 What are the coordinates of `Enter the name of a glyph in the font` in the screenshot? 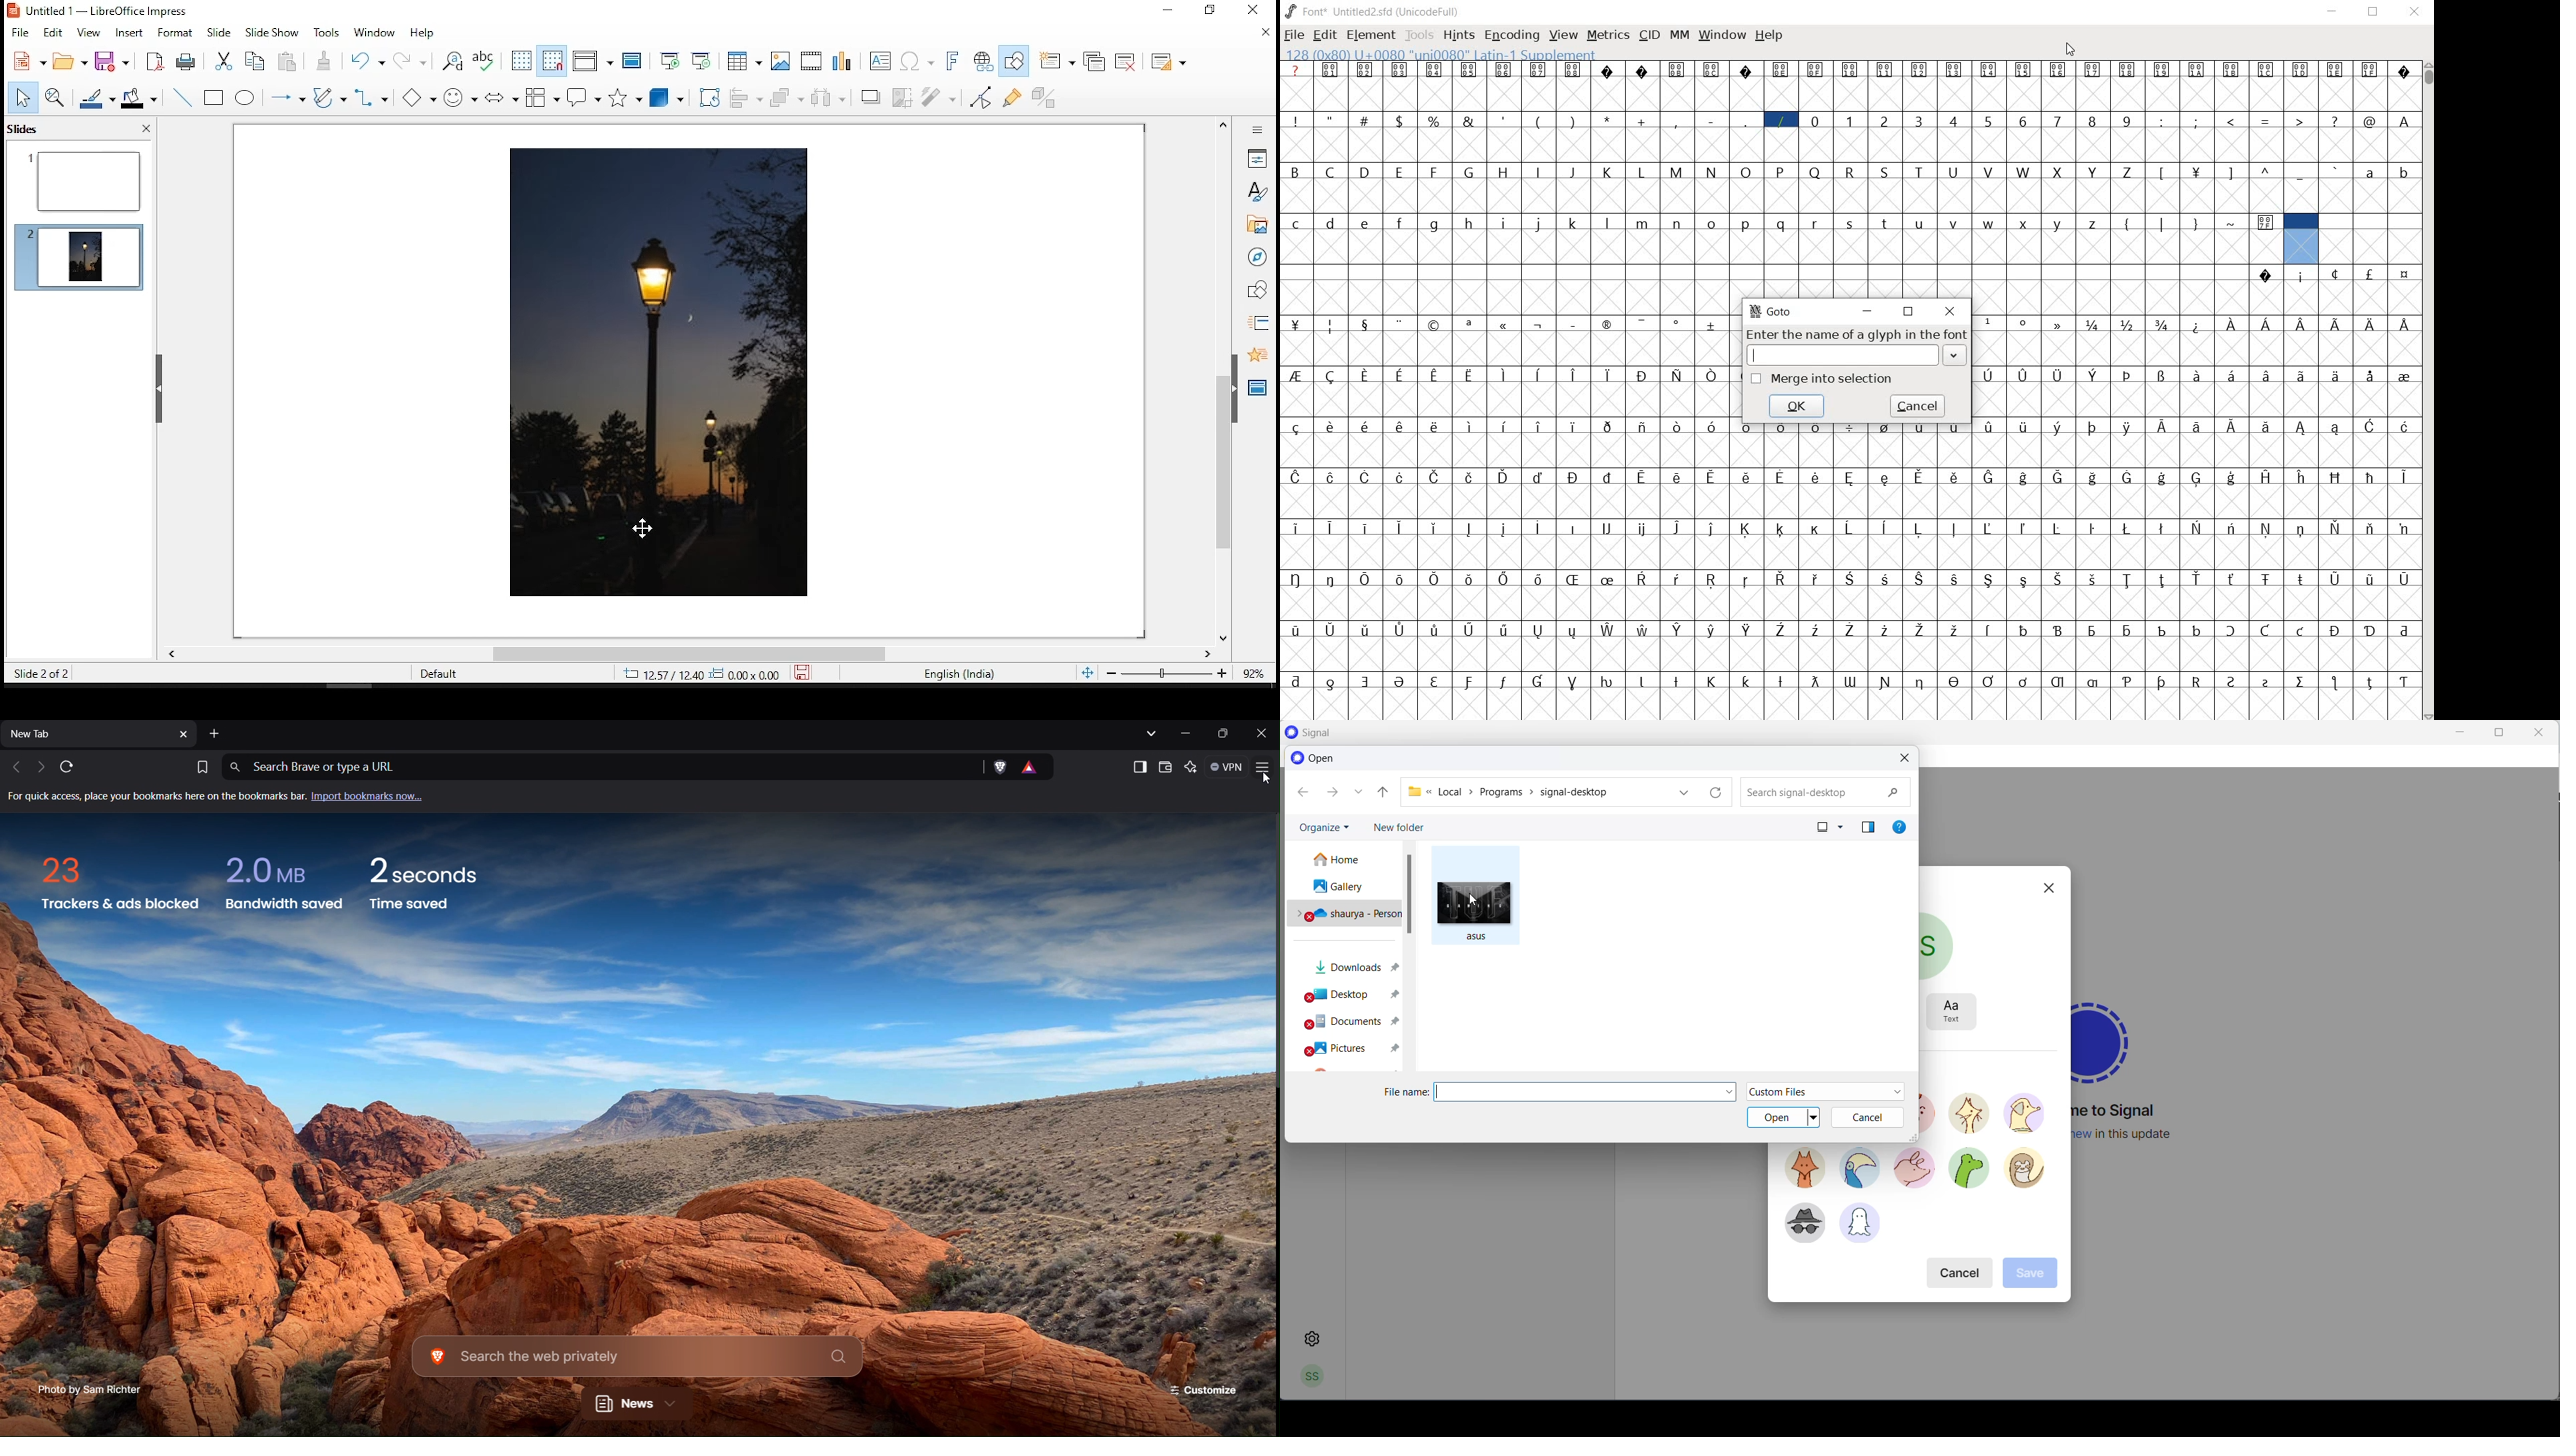 It's located at (1856, 335).